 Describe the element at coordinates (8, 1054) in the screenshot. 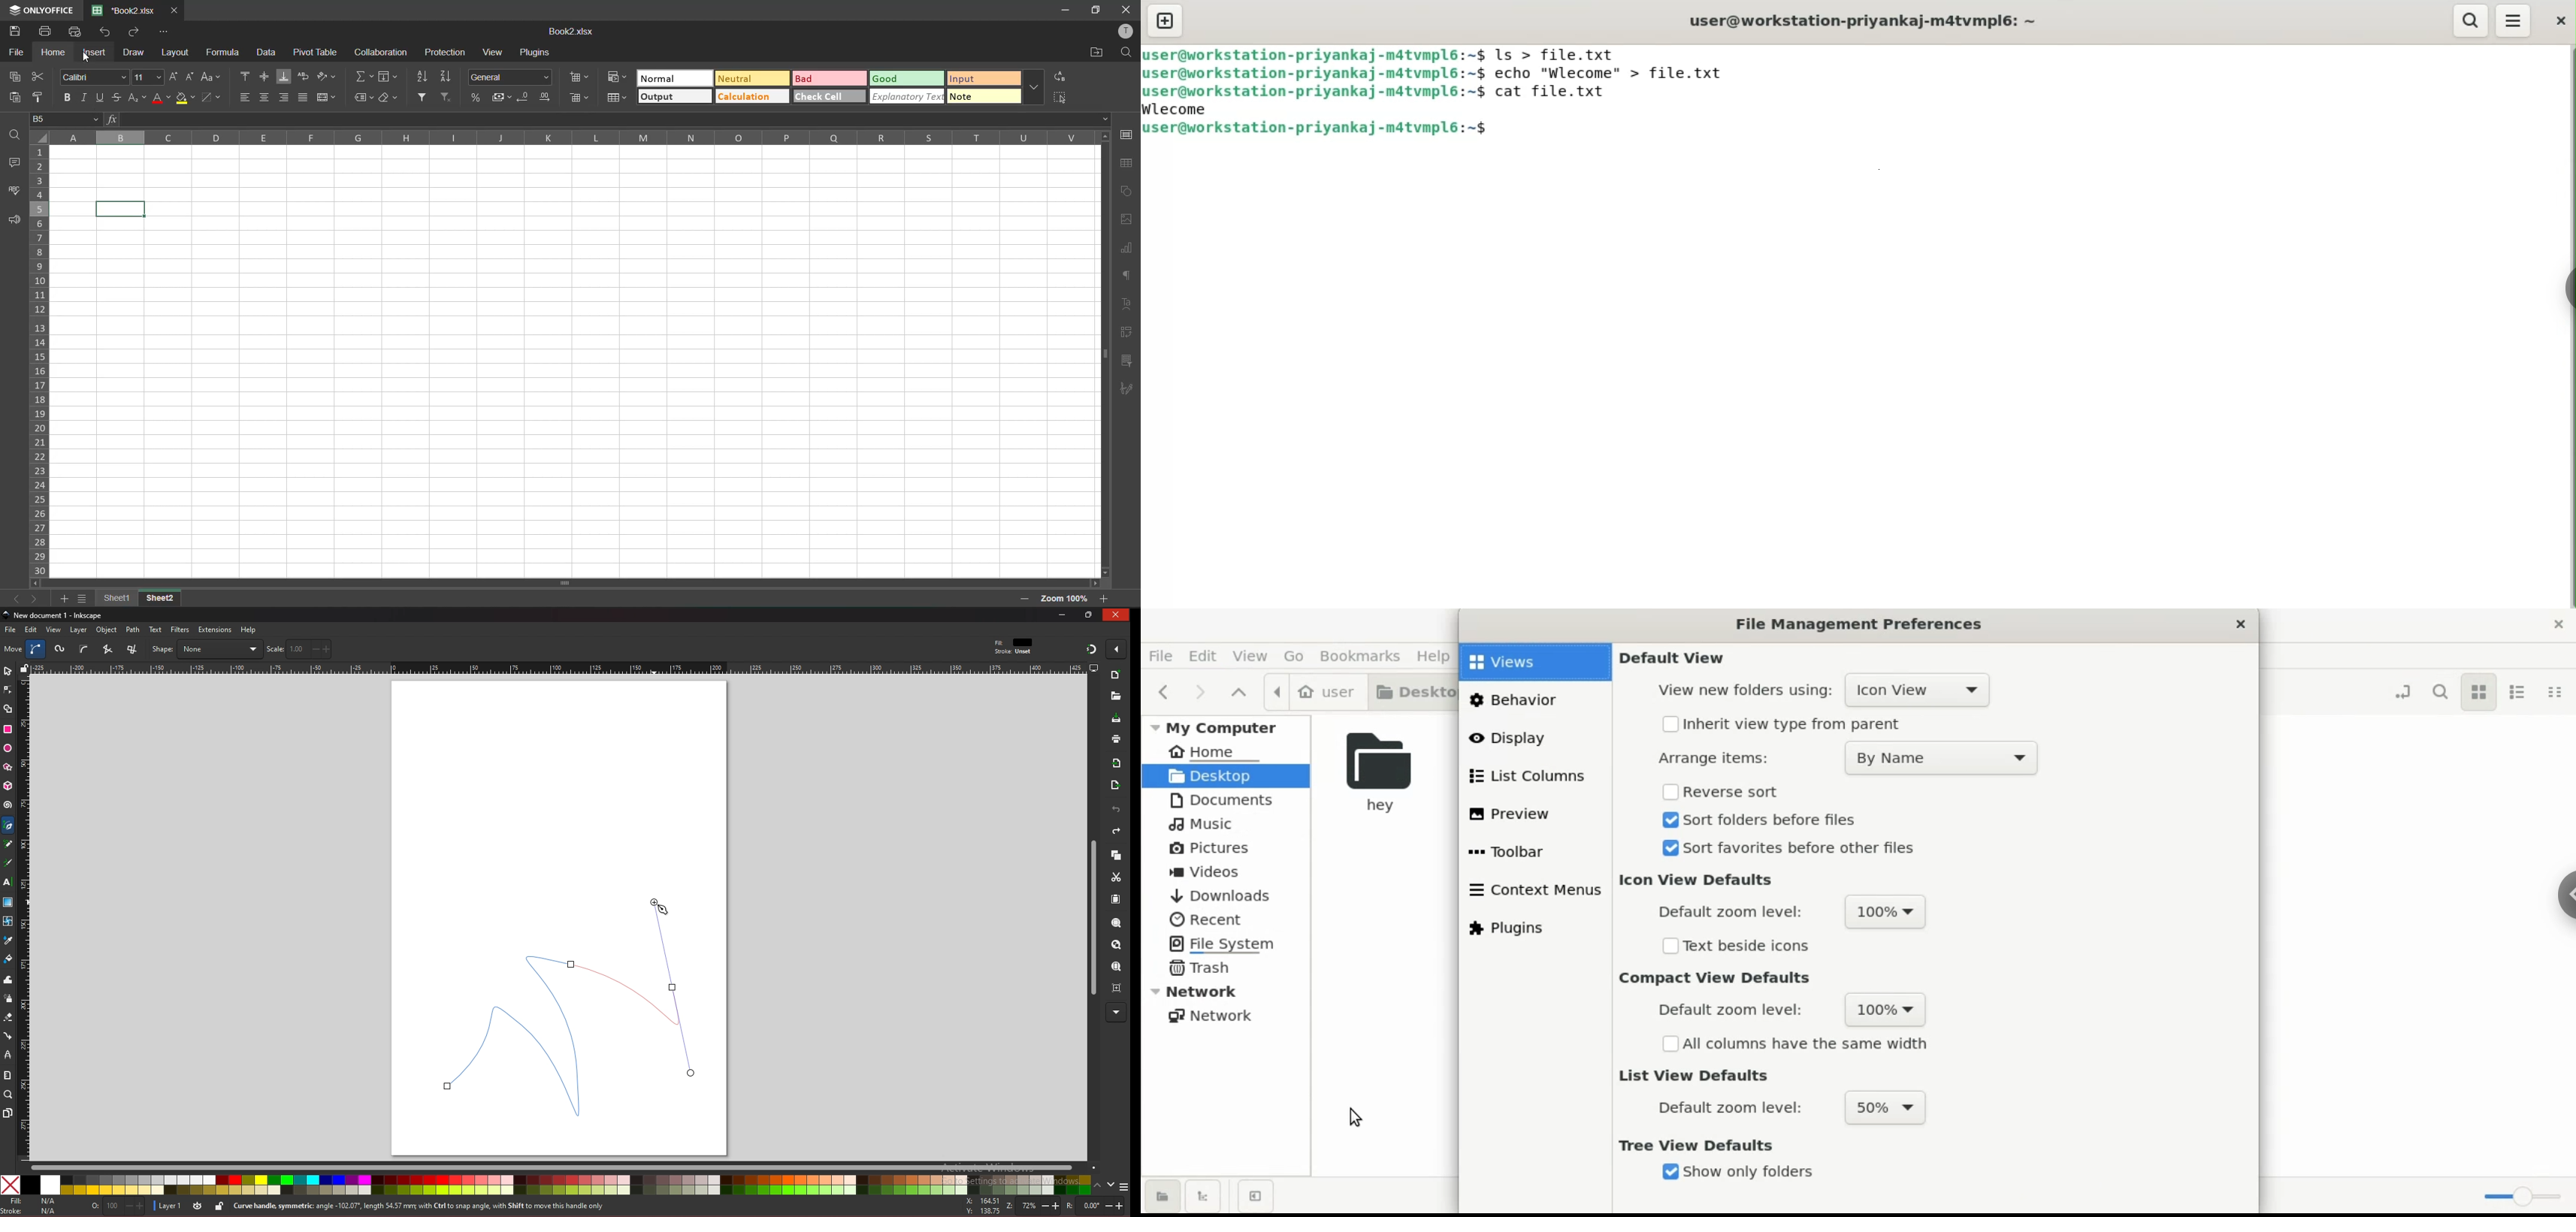

I see `lpe` at that location.